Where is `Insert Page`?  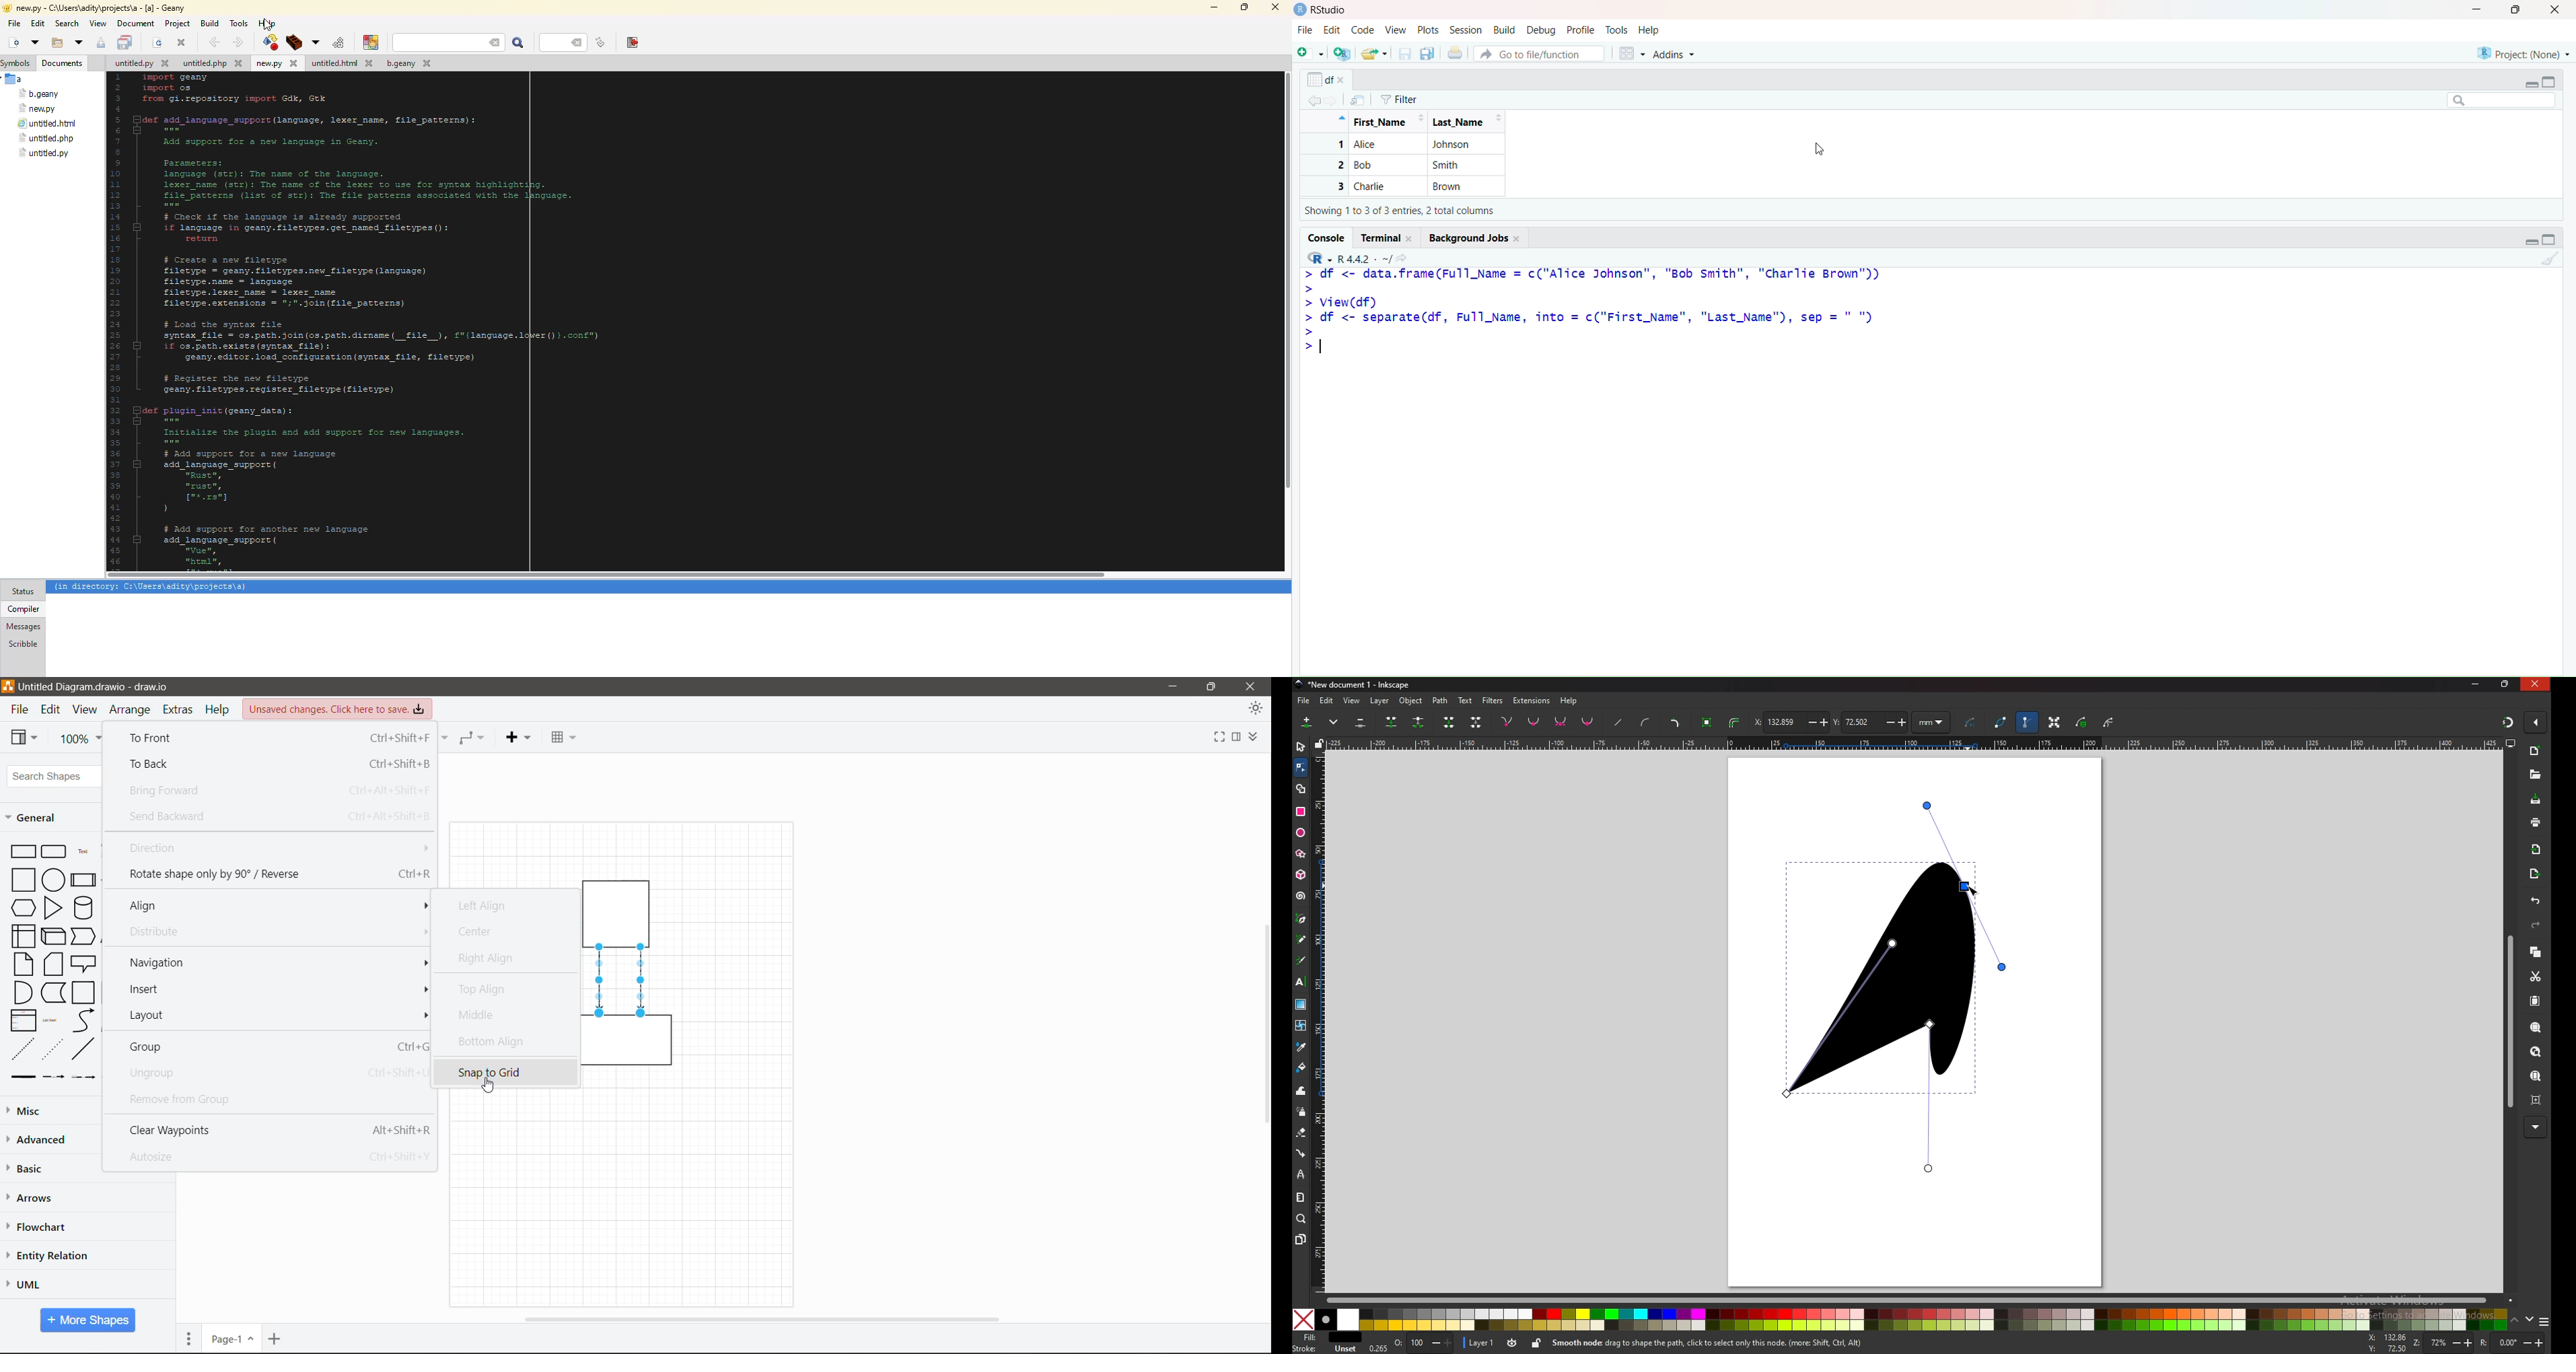 Insert Page is located at coordinates (276, 1339).